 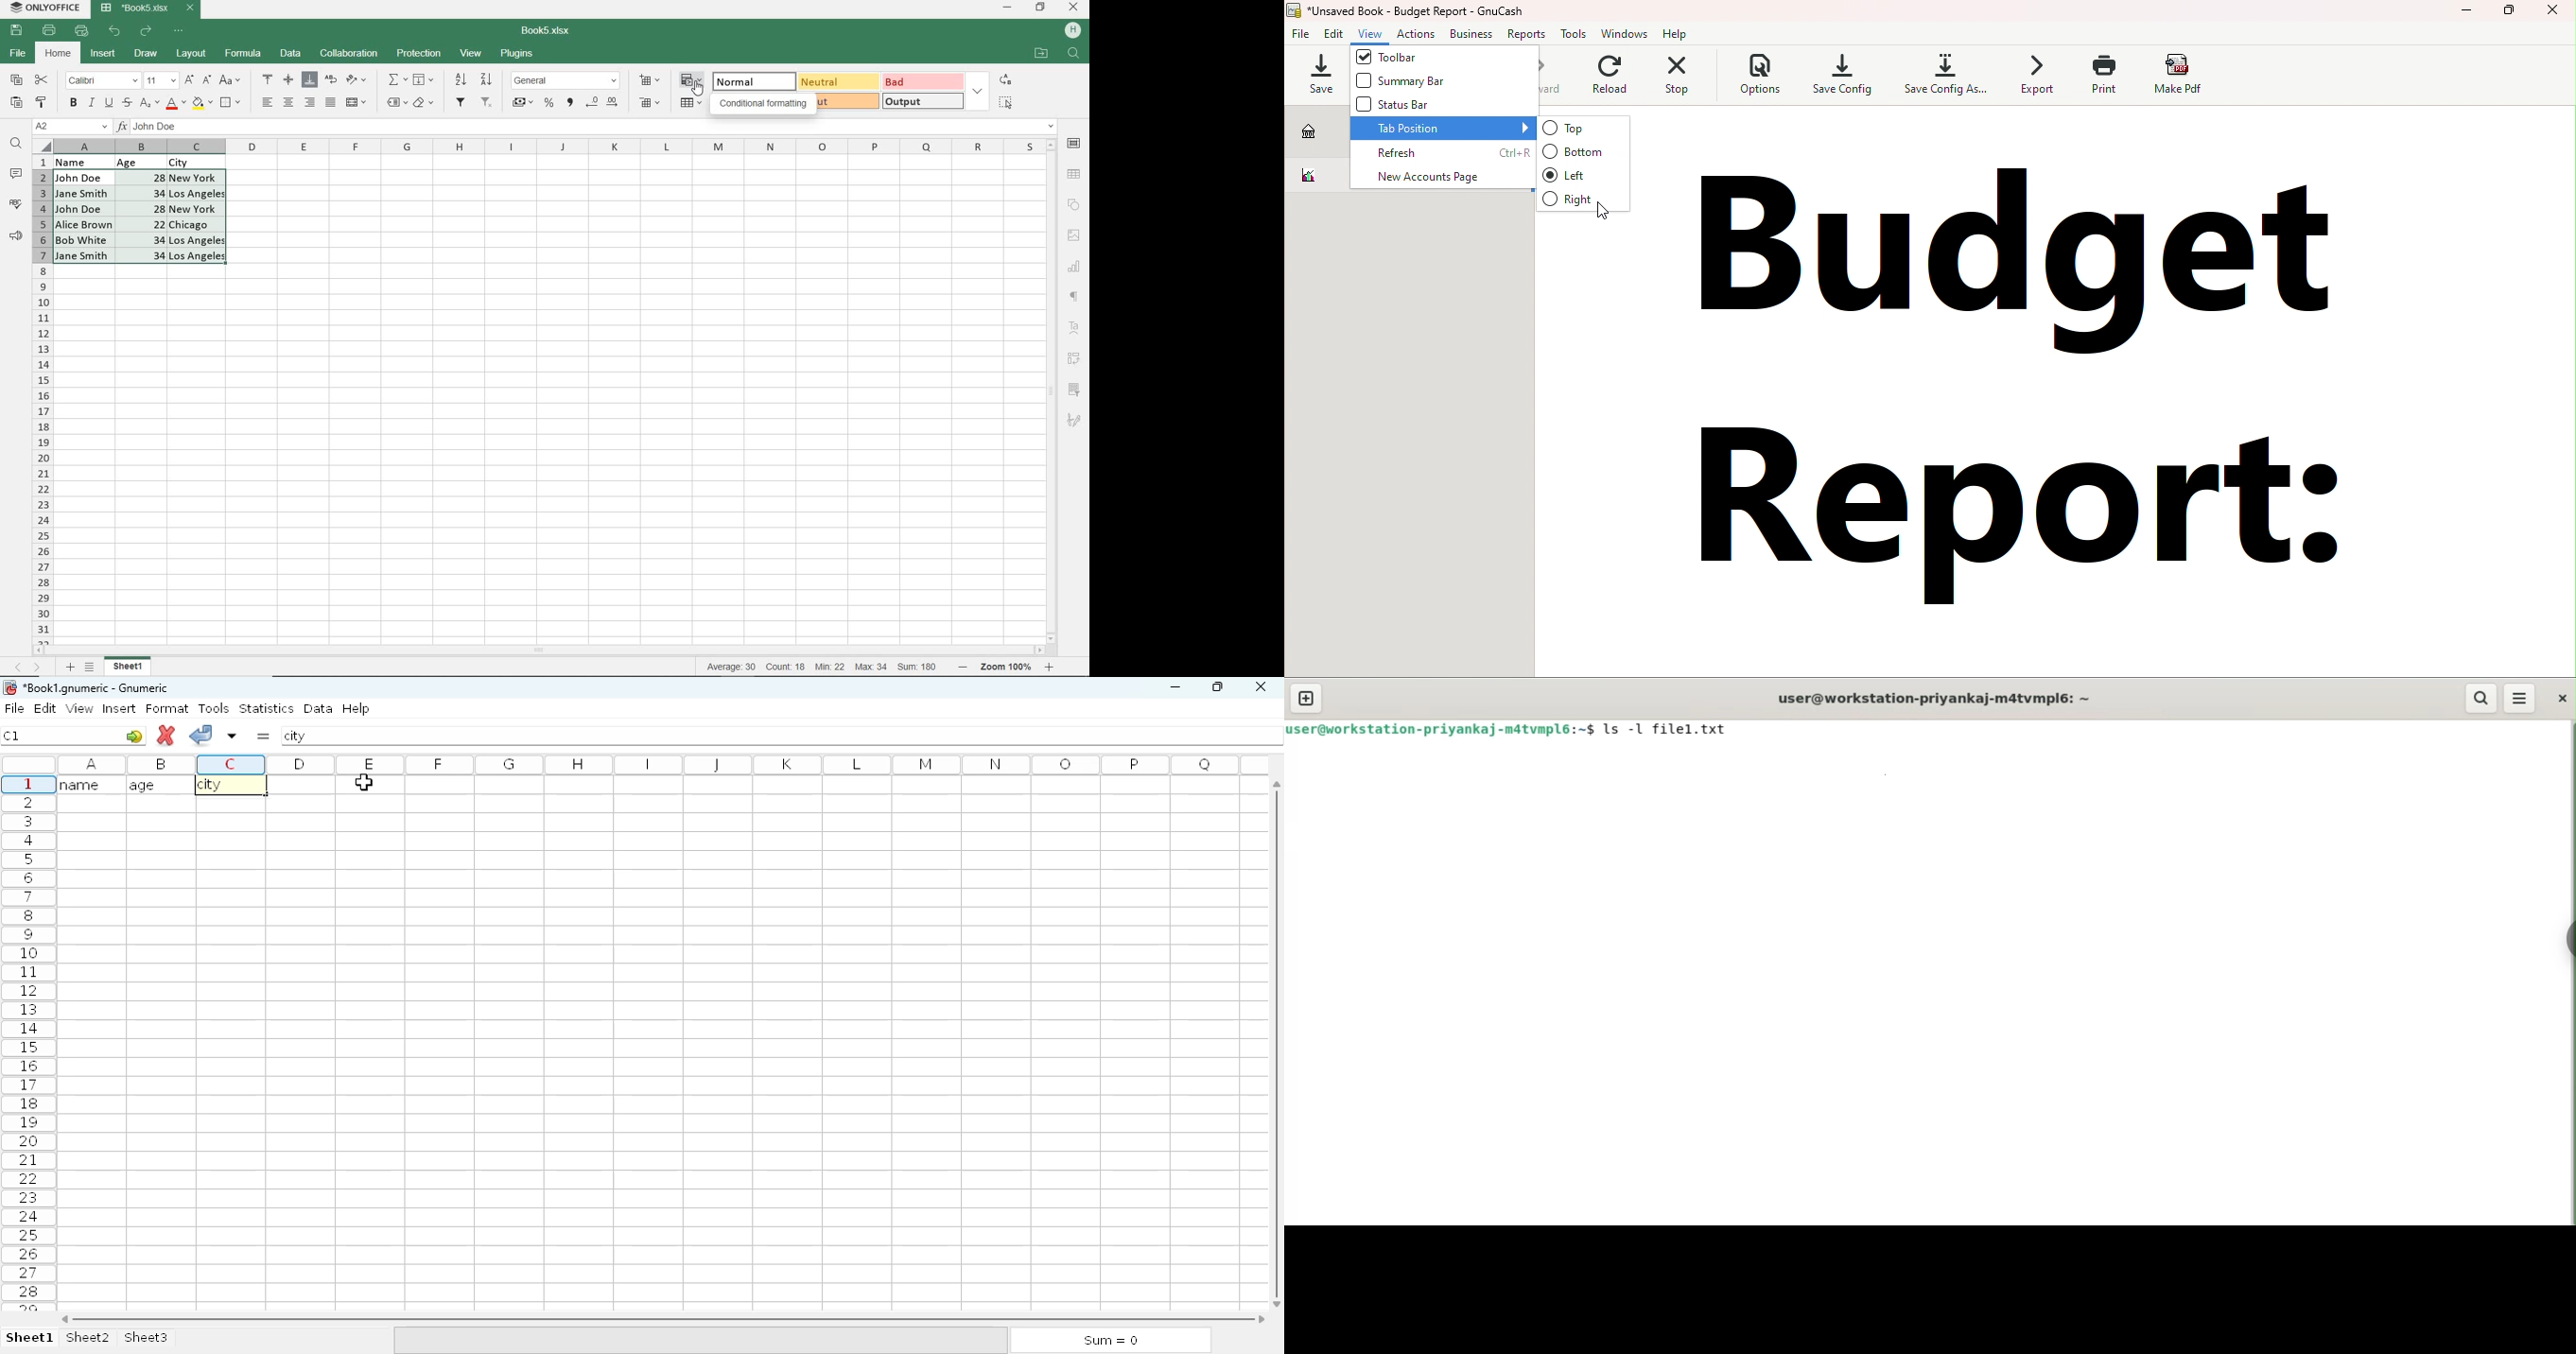 I want to click on name (heading), so click(x=86, y=784).